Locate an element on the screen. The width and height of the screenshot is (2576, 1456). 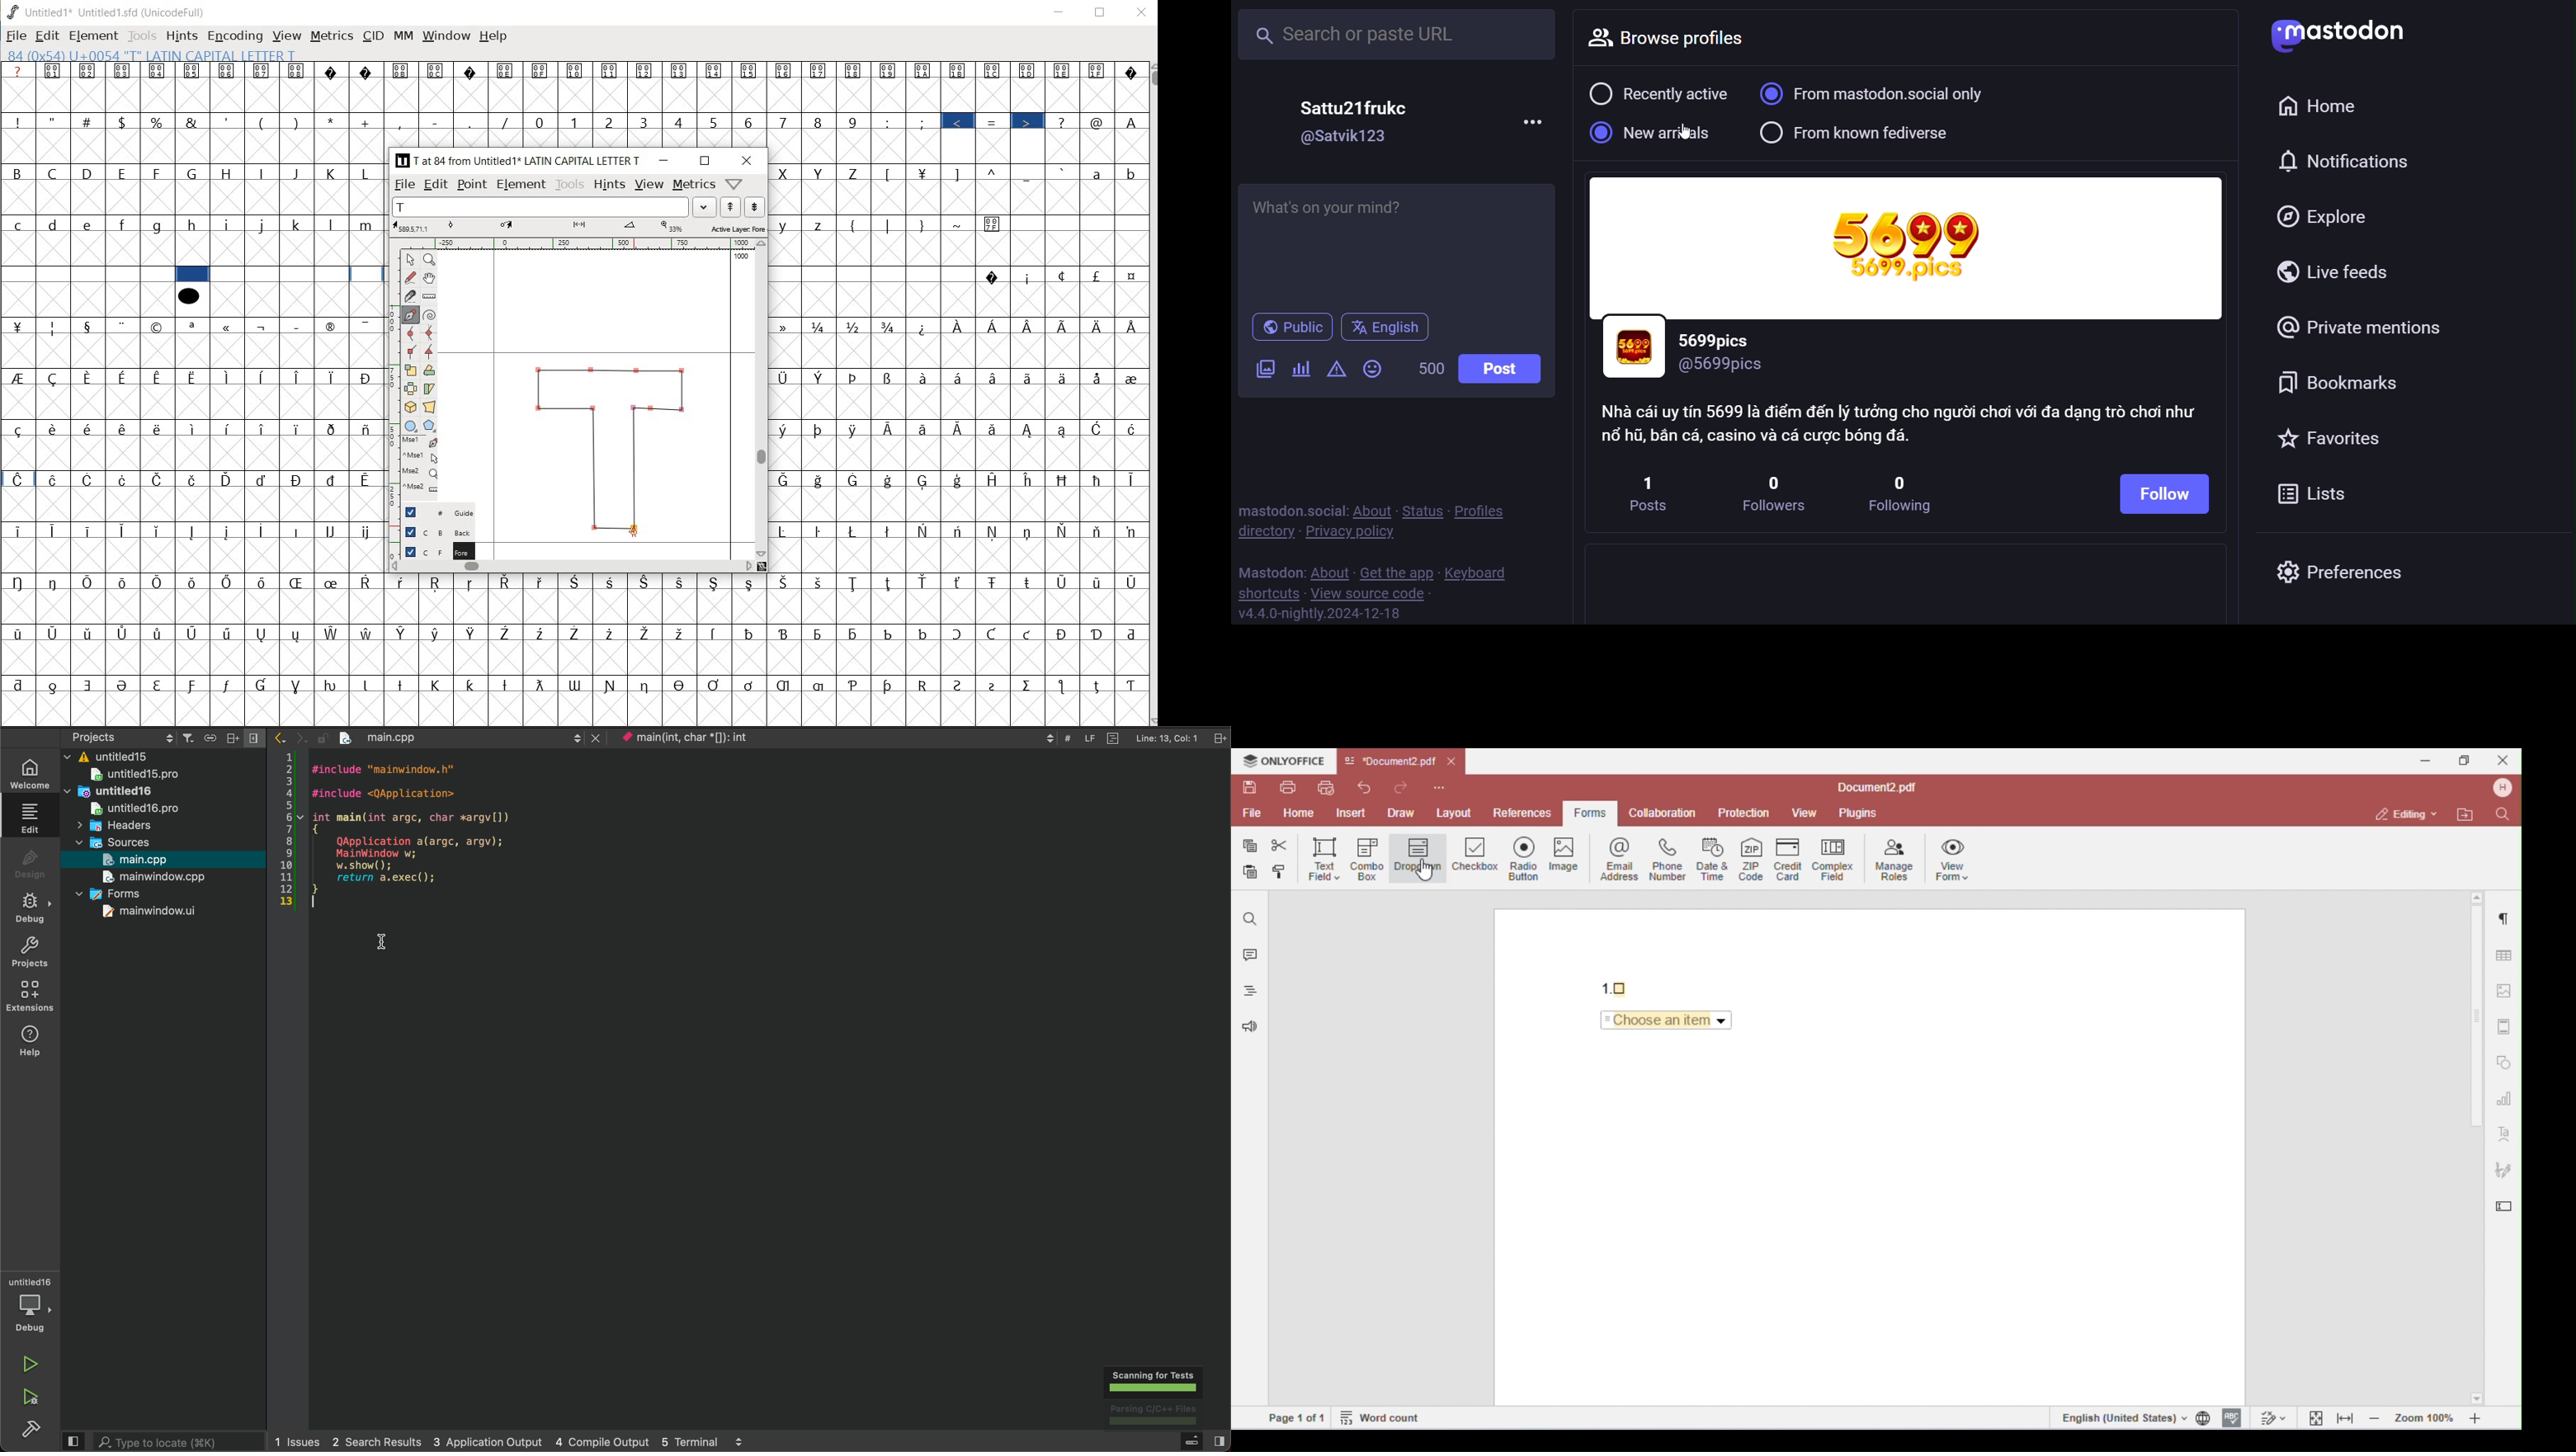
live feed is located at coordinates (2339, 274).